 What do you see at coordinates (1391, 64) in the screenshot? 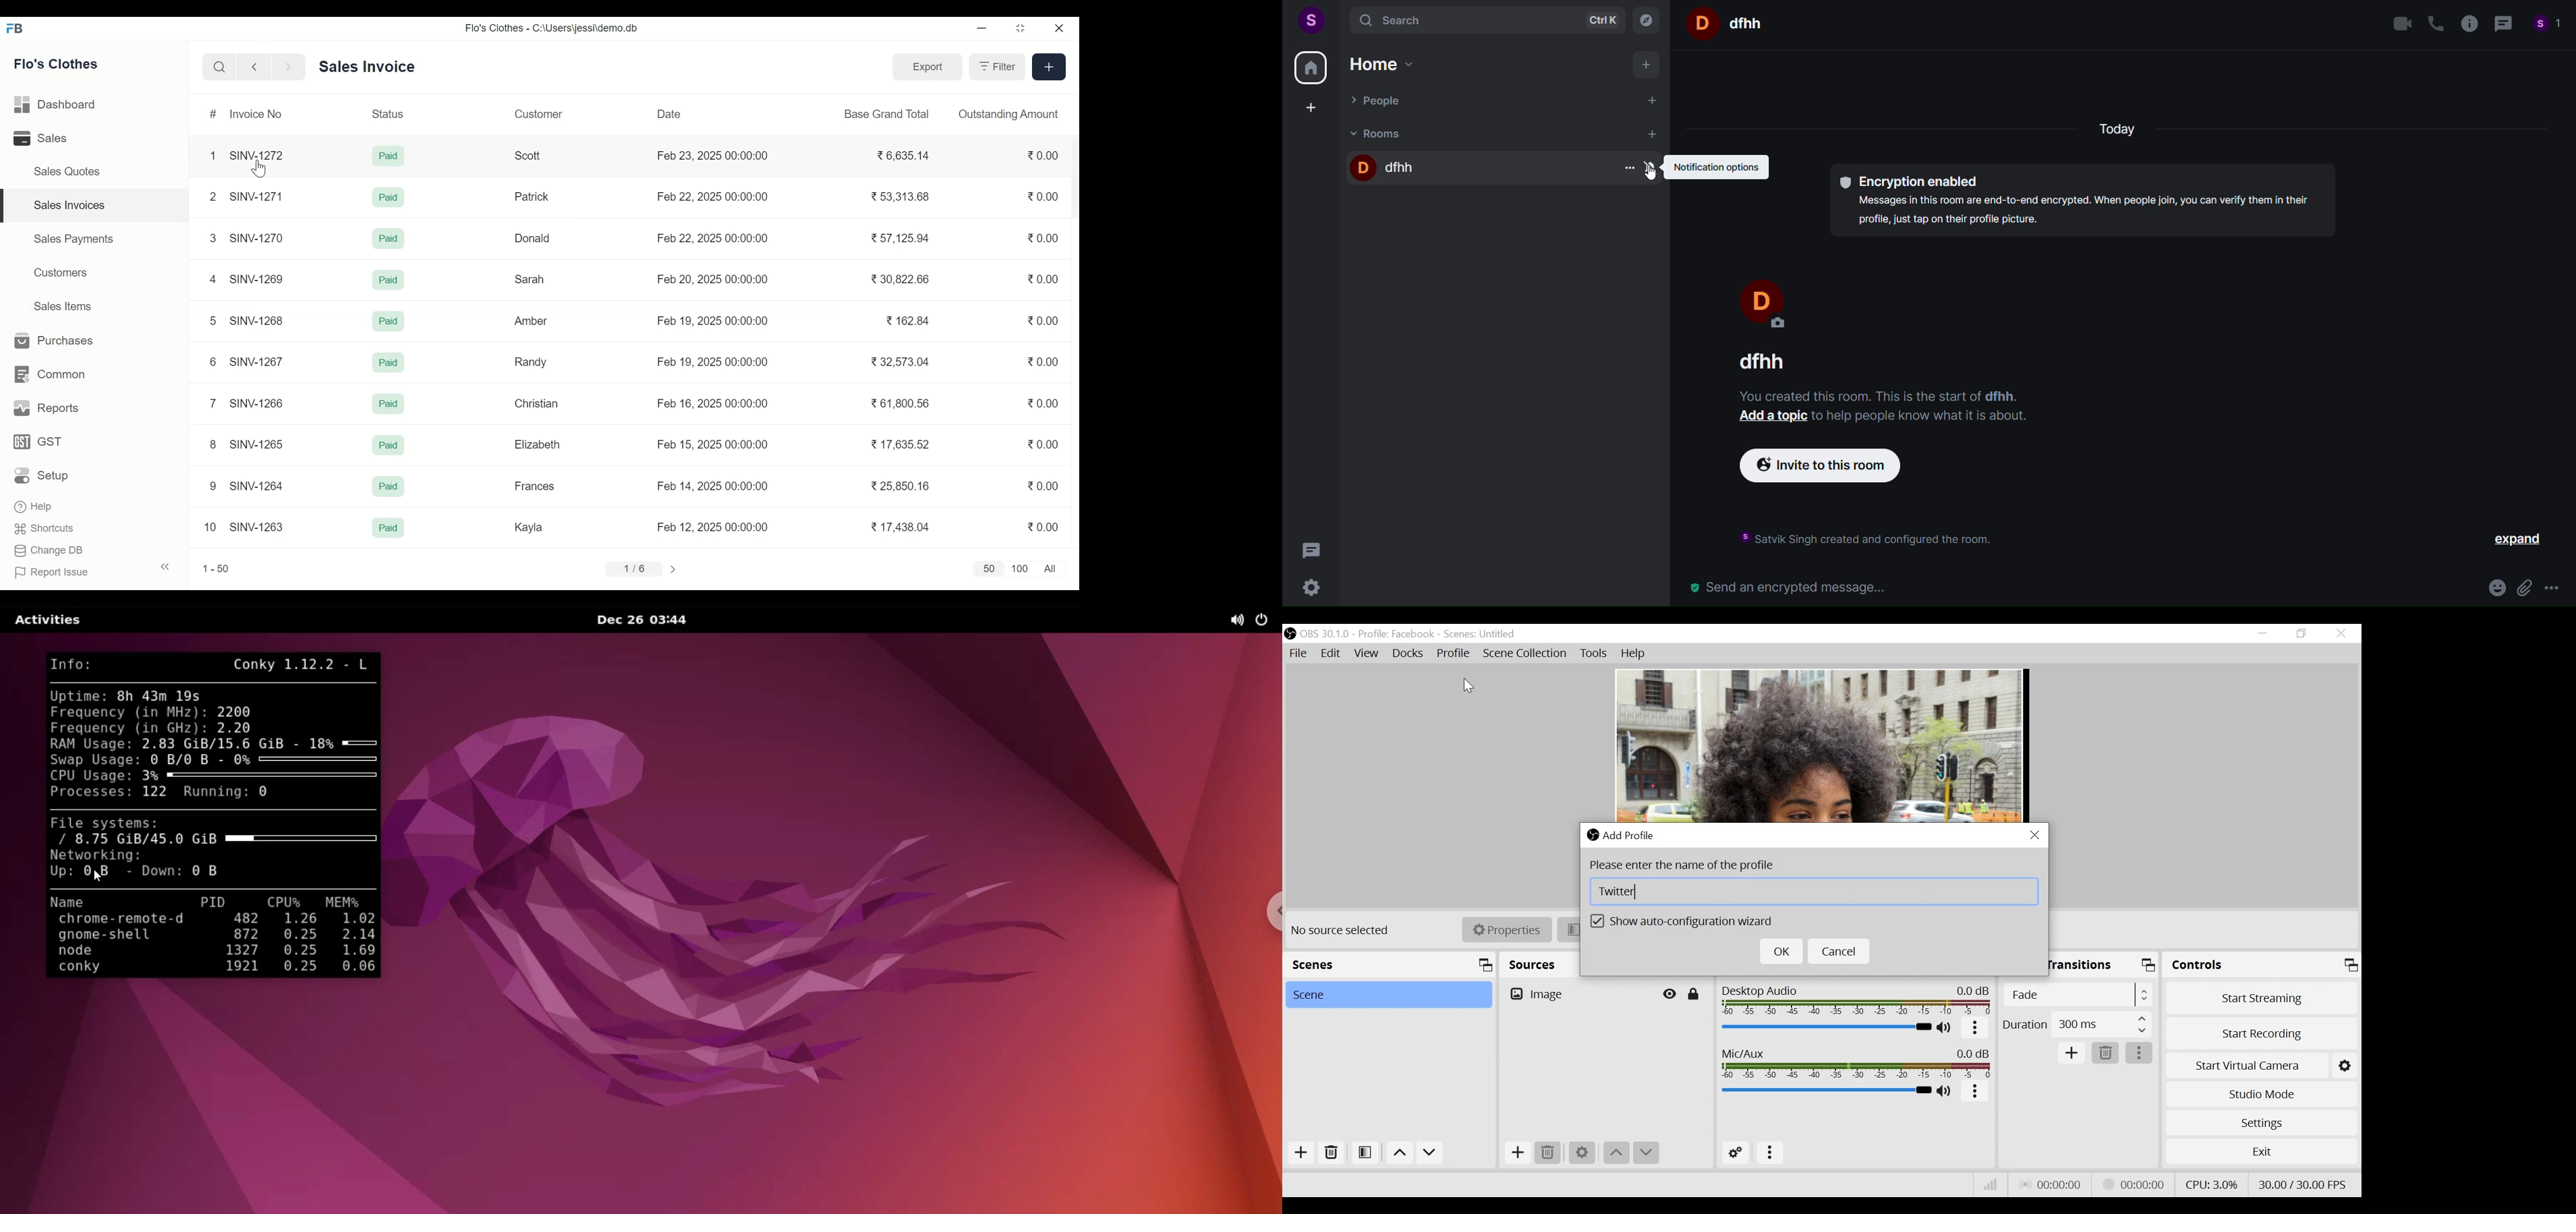
I see `home options` at bounding box center [1391, 64].